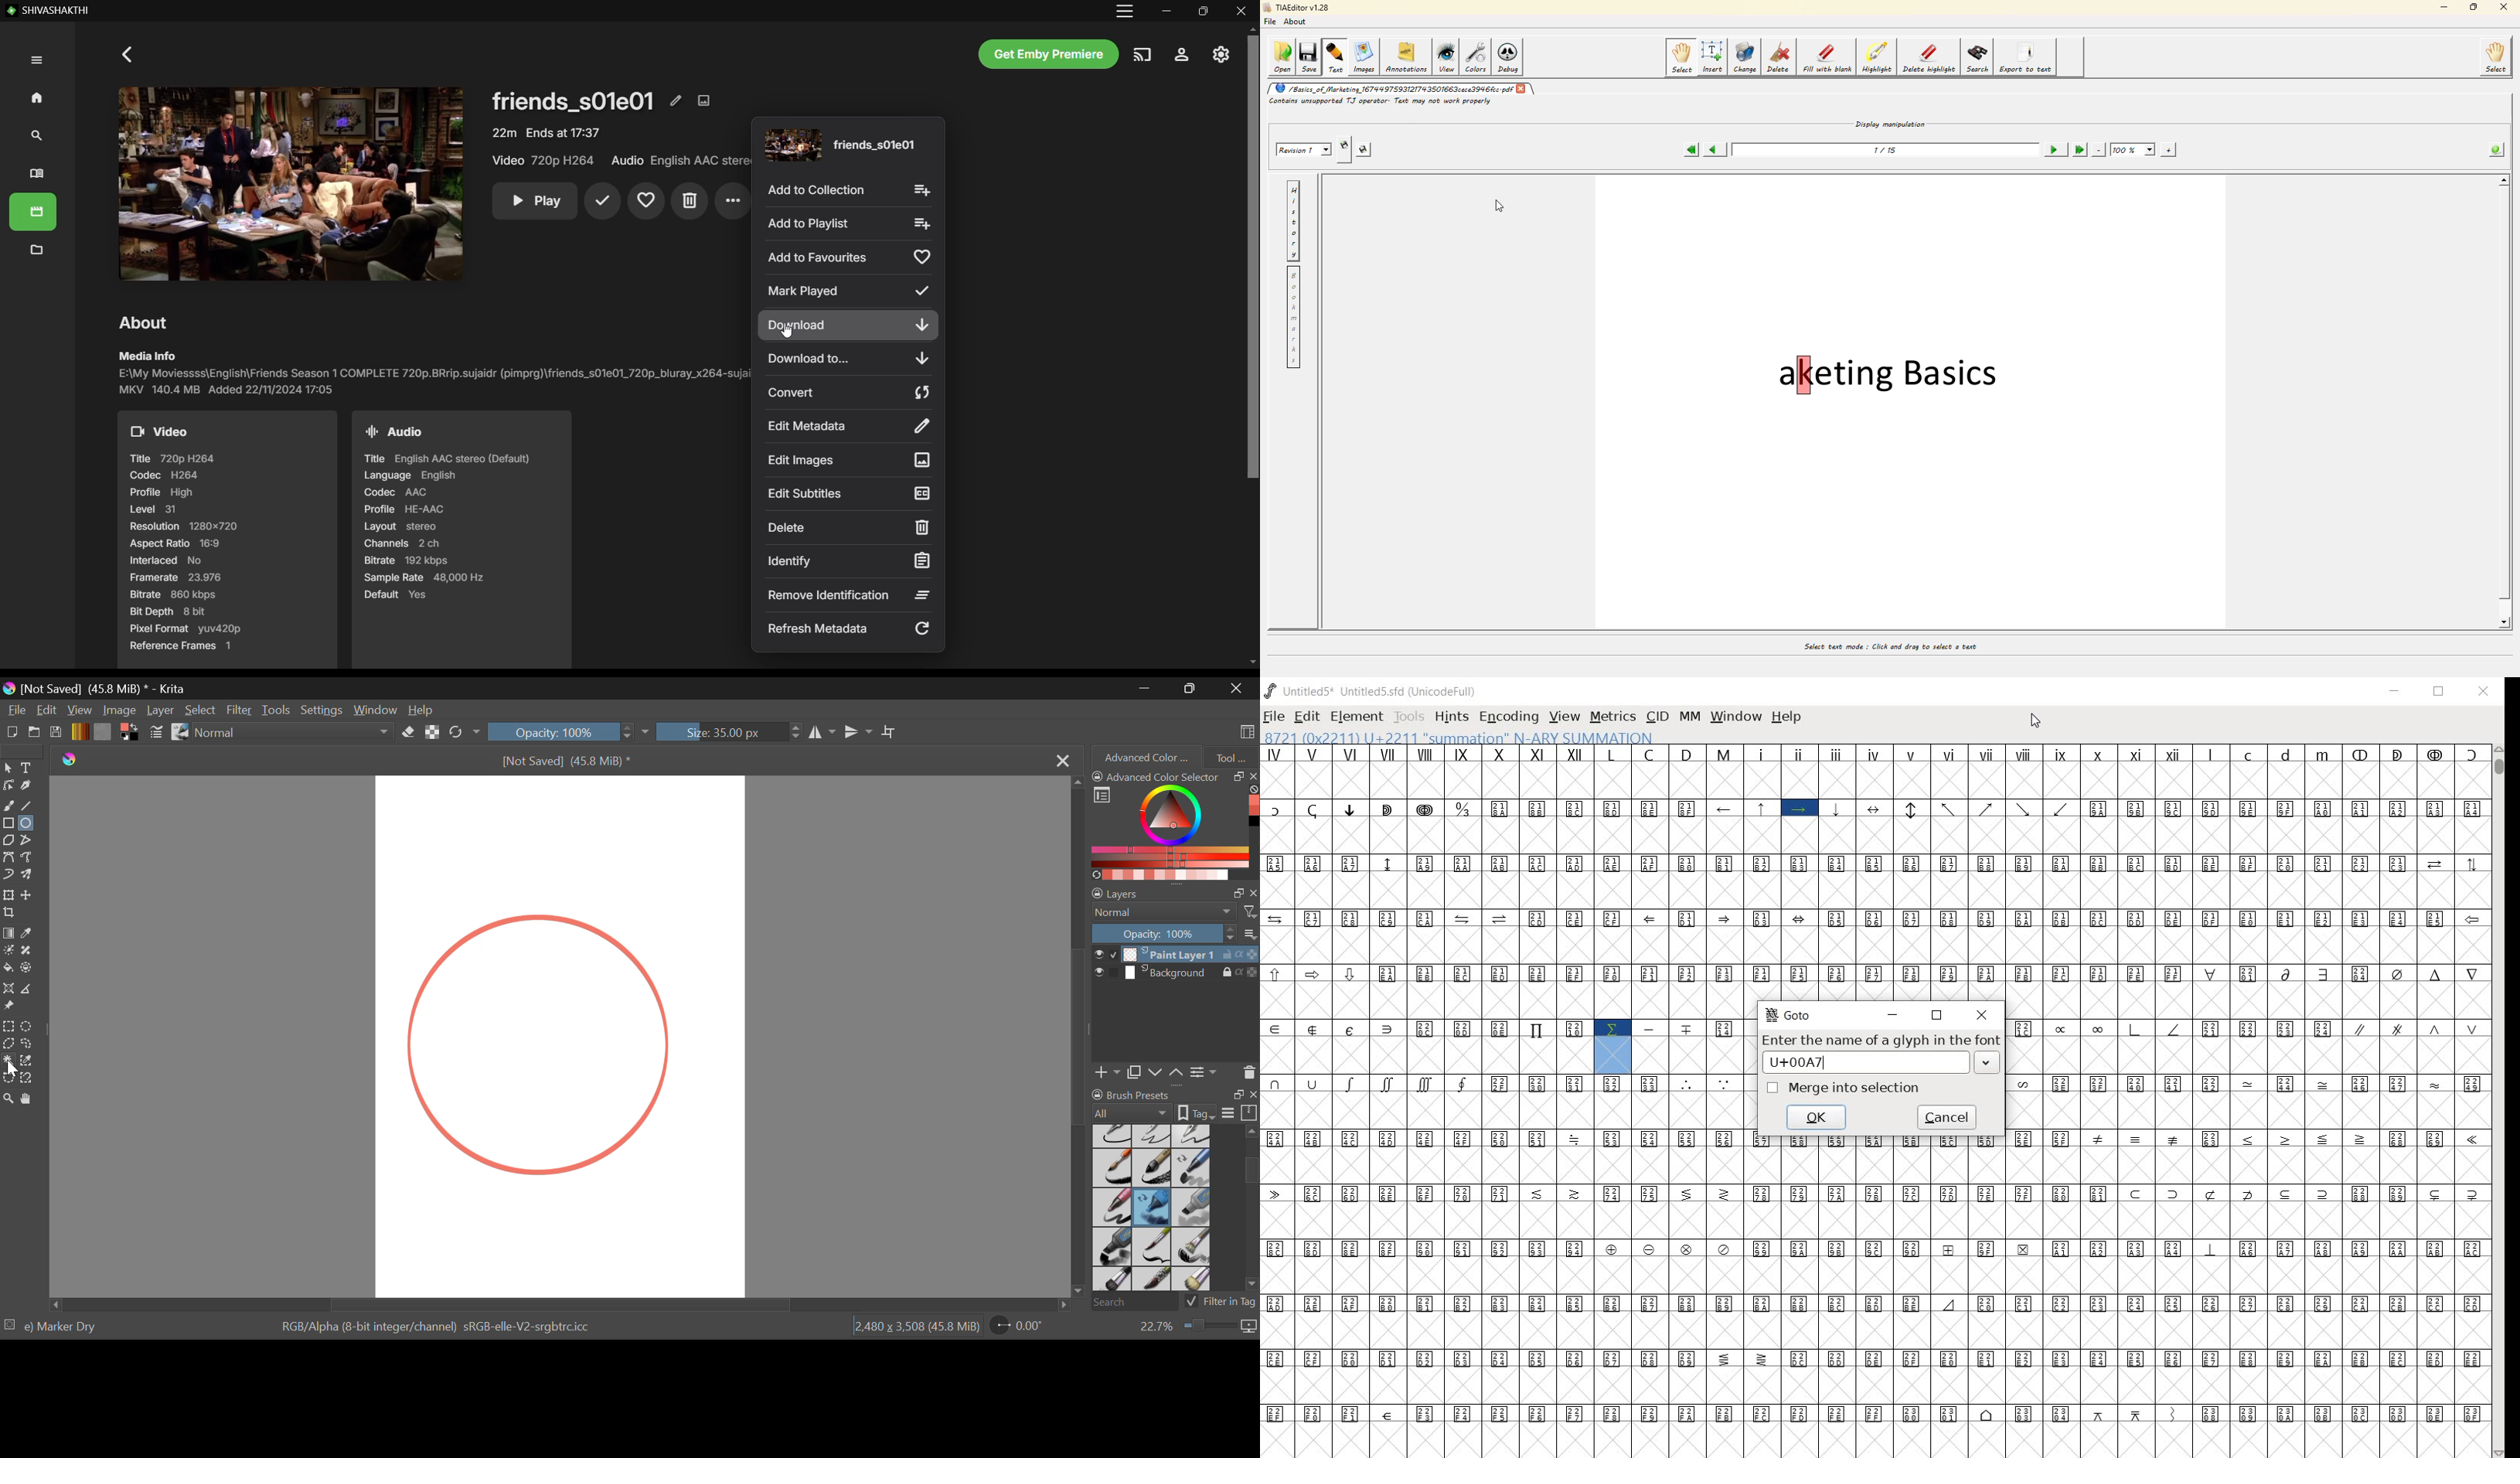 The width and height of the screenshot is (2520, 1484). What do you see at coordinates (2247, 1084) in the screenshot?
I see `special symbols` at bounding box center [2247, 1084].